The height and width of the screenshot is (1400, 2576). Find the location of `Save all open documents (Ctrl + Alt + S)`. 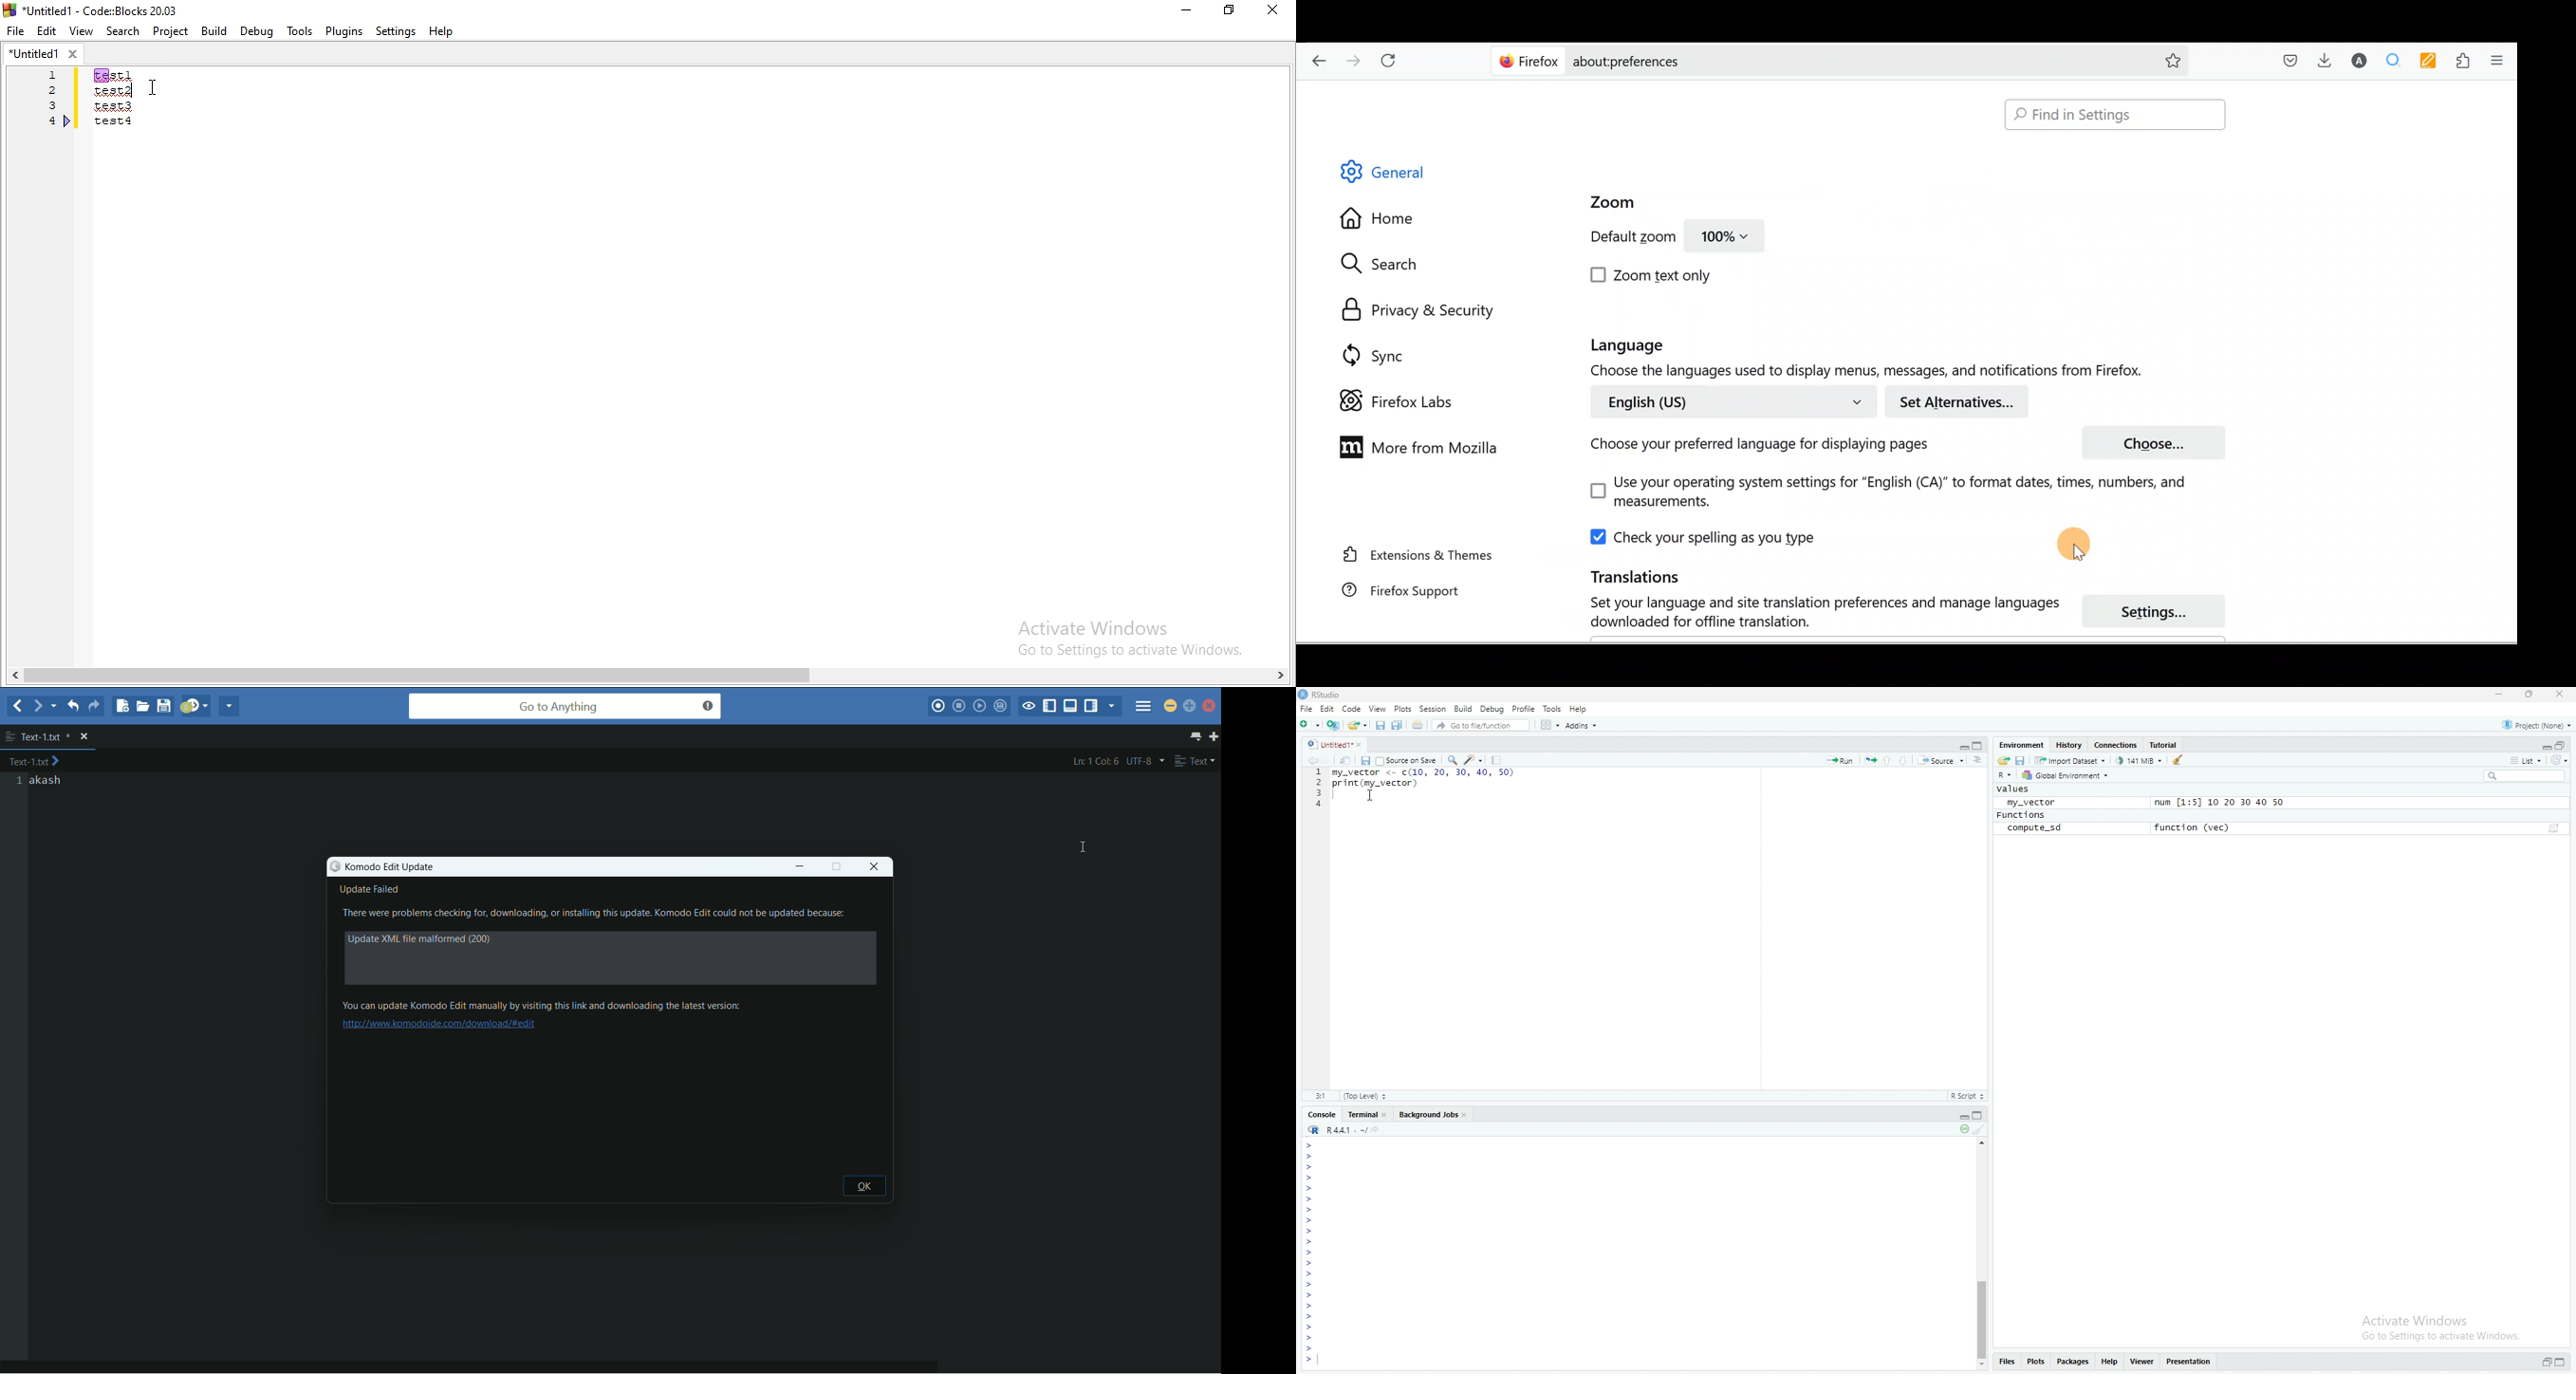

Save all open documents (Ctrl + Alt + S) is located at coordinates (1398, 725).